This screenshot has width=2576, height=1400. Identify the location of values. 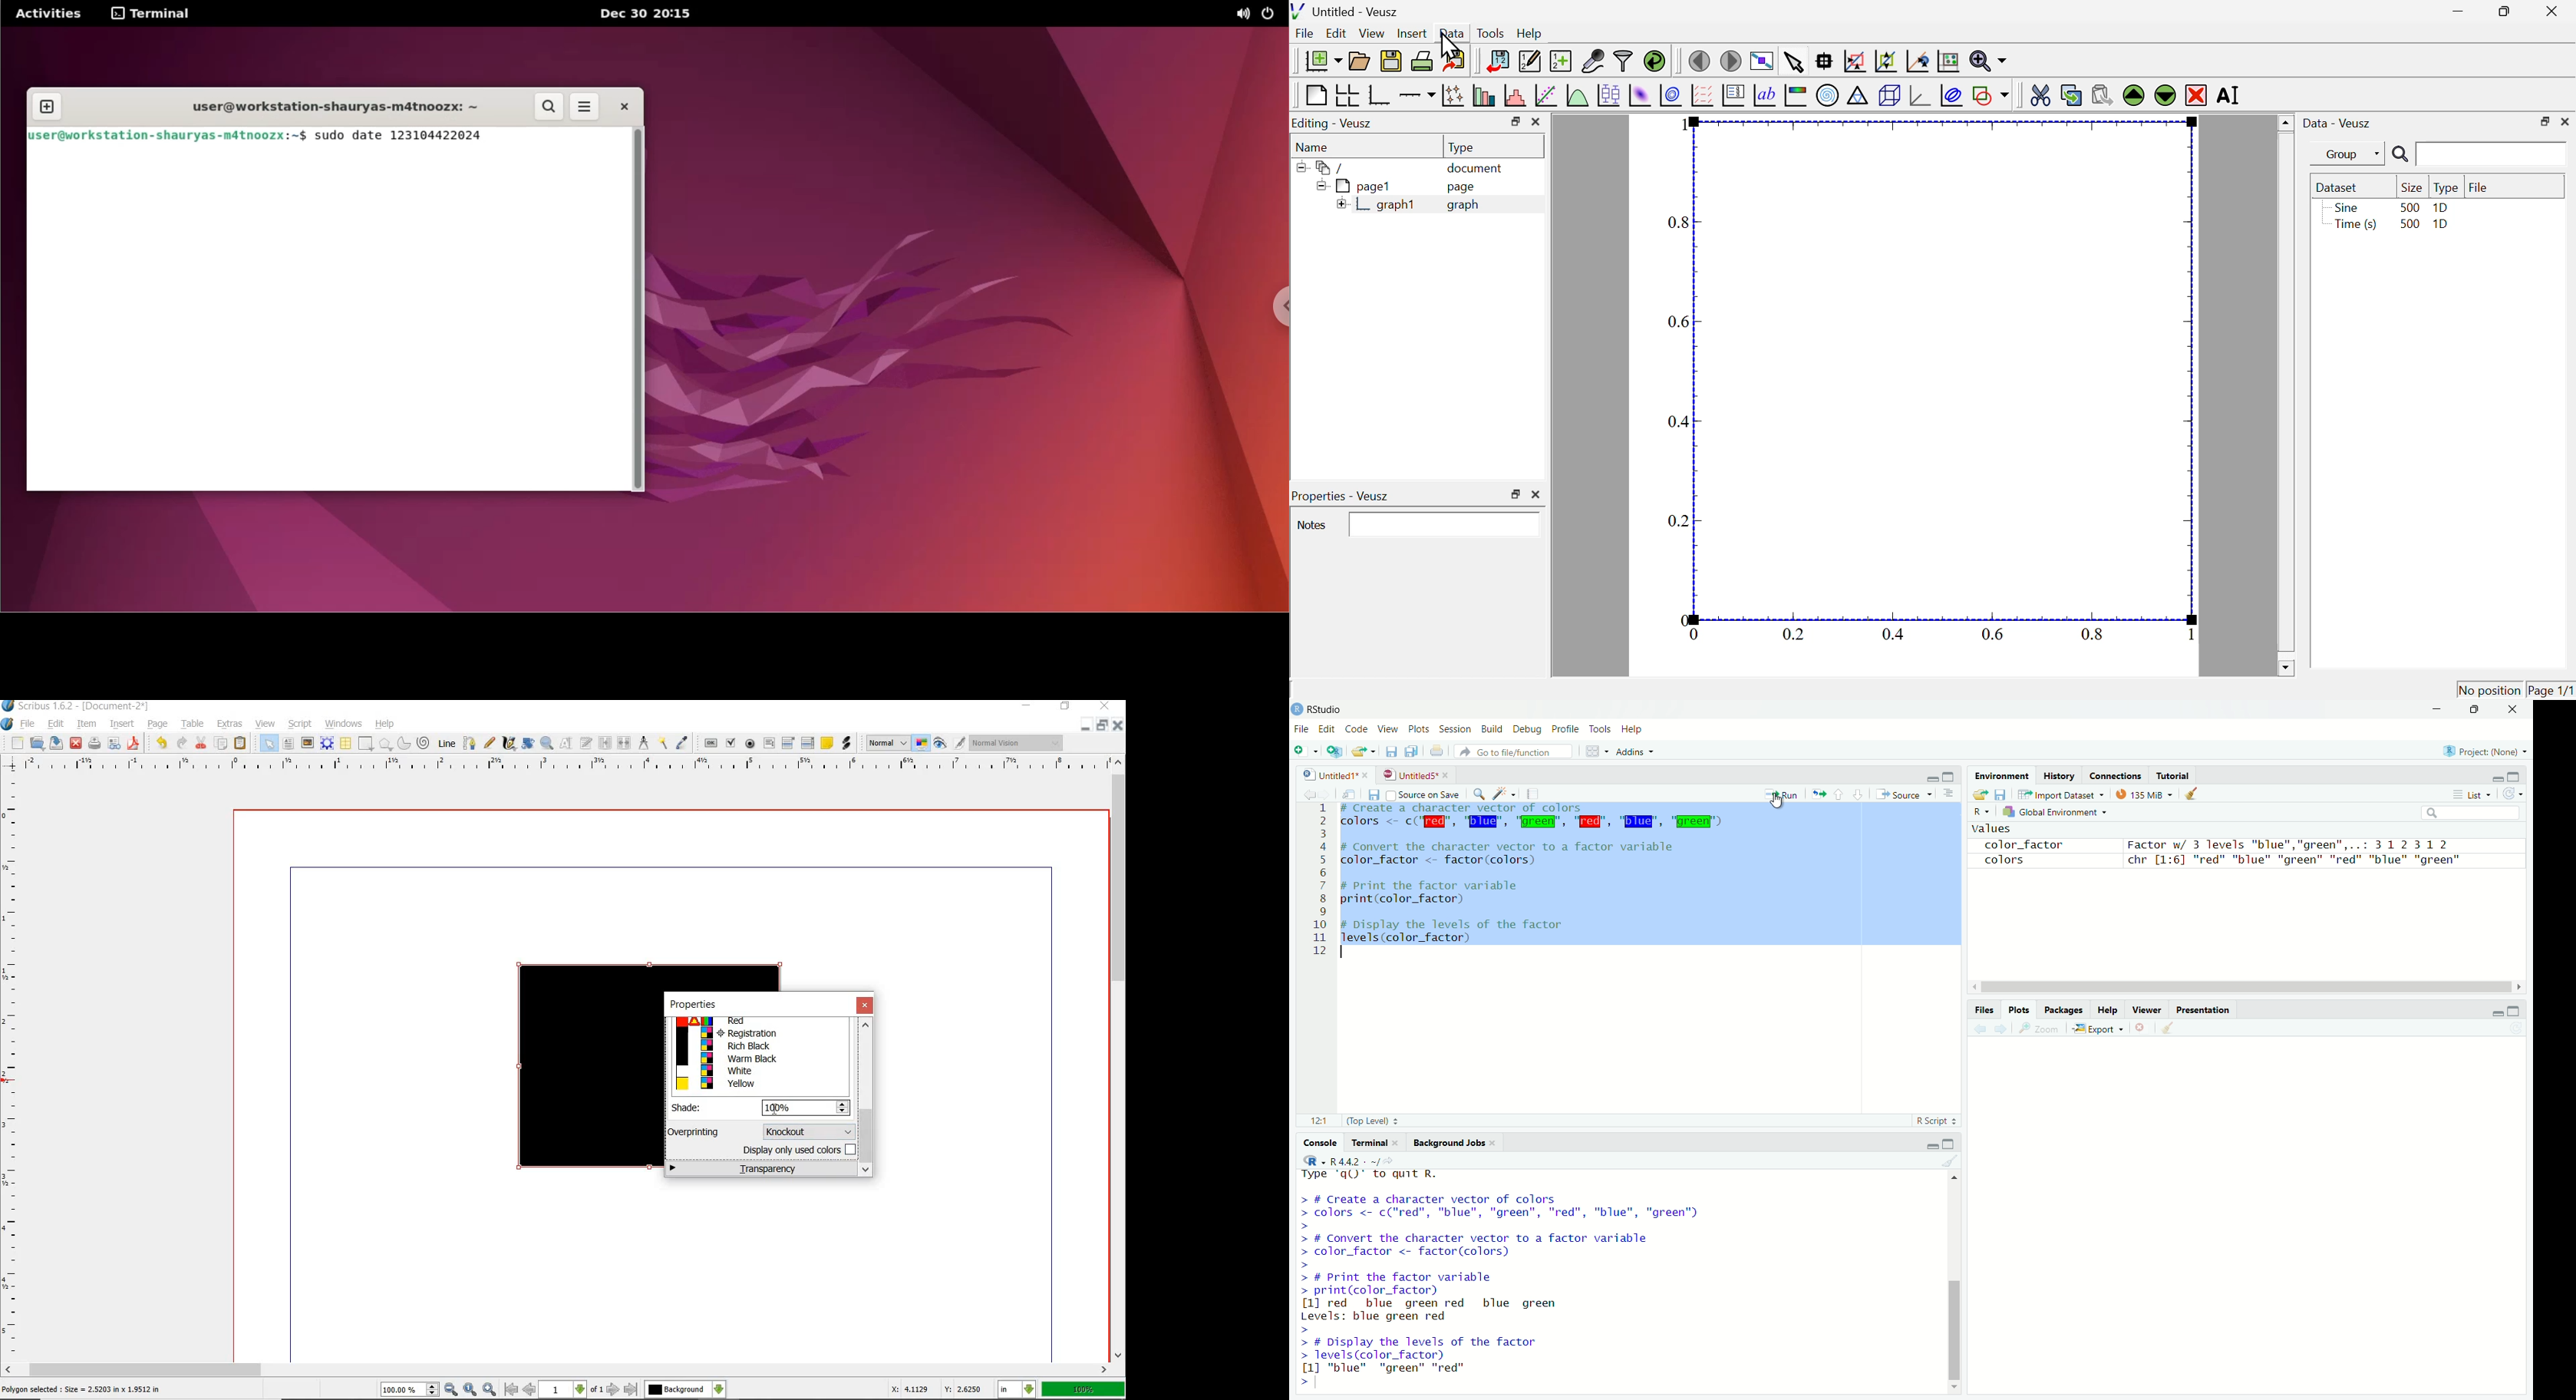
(1998, 828).